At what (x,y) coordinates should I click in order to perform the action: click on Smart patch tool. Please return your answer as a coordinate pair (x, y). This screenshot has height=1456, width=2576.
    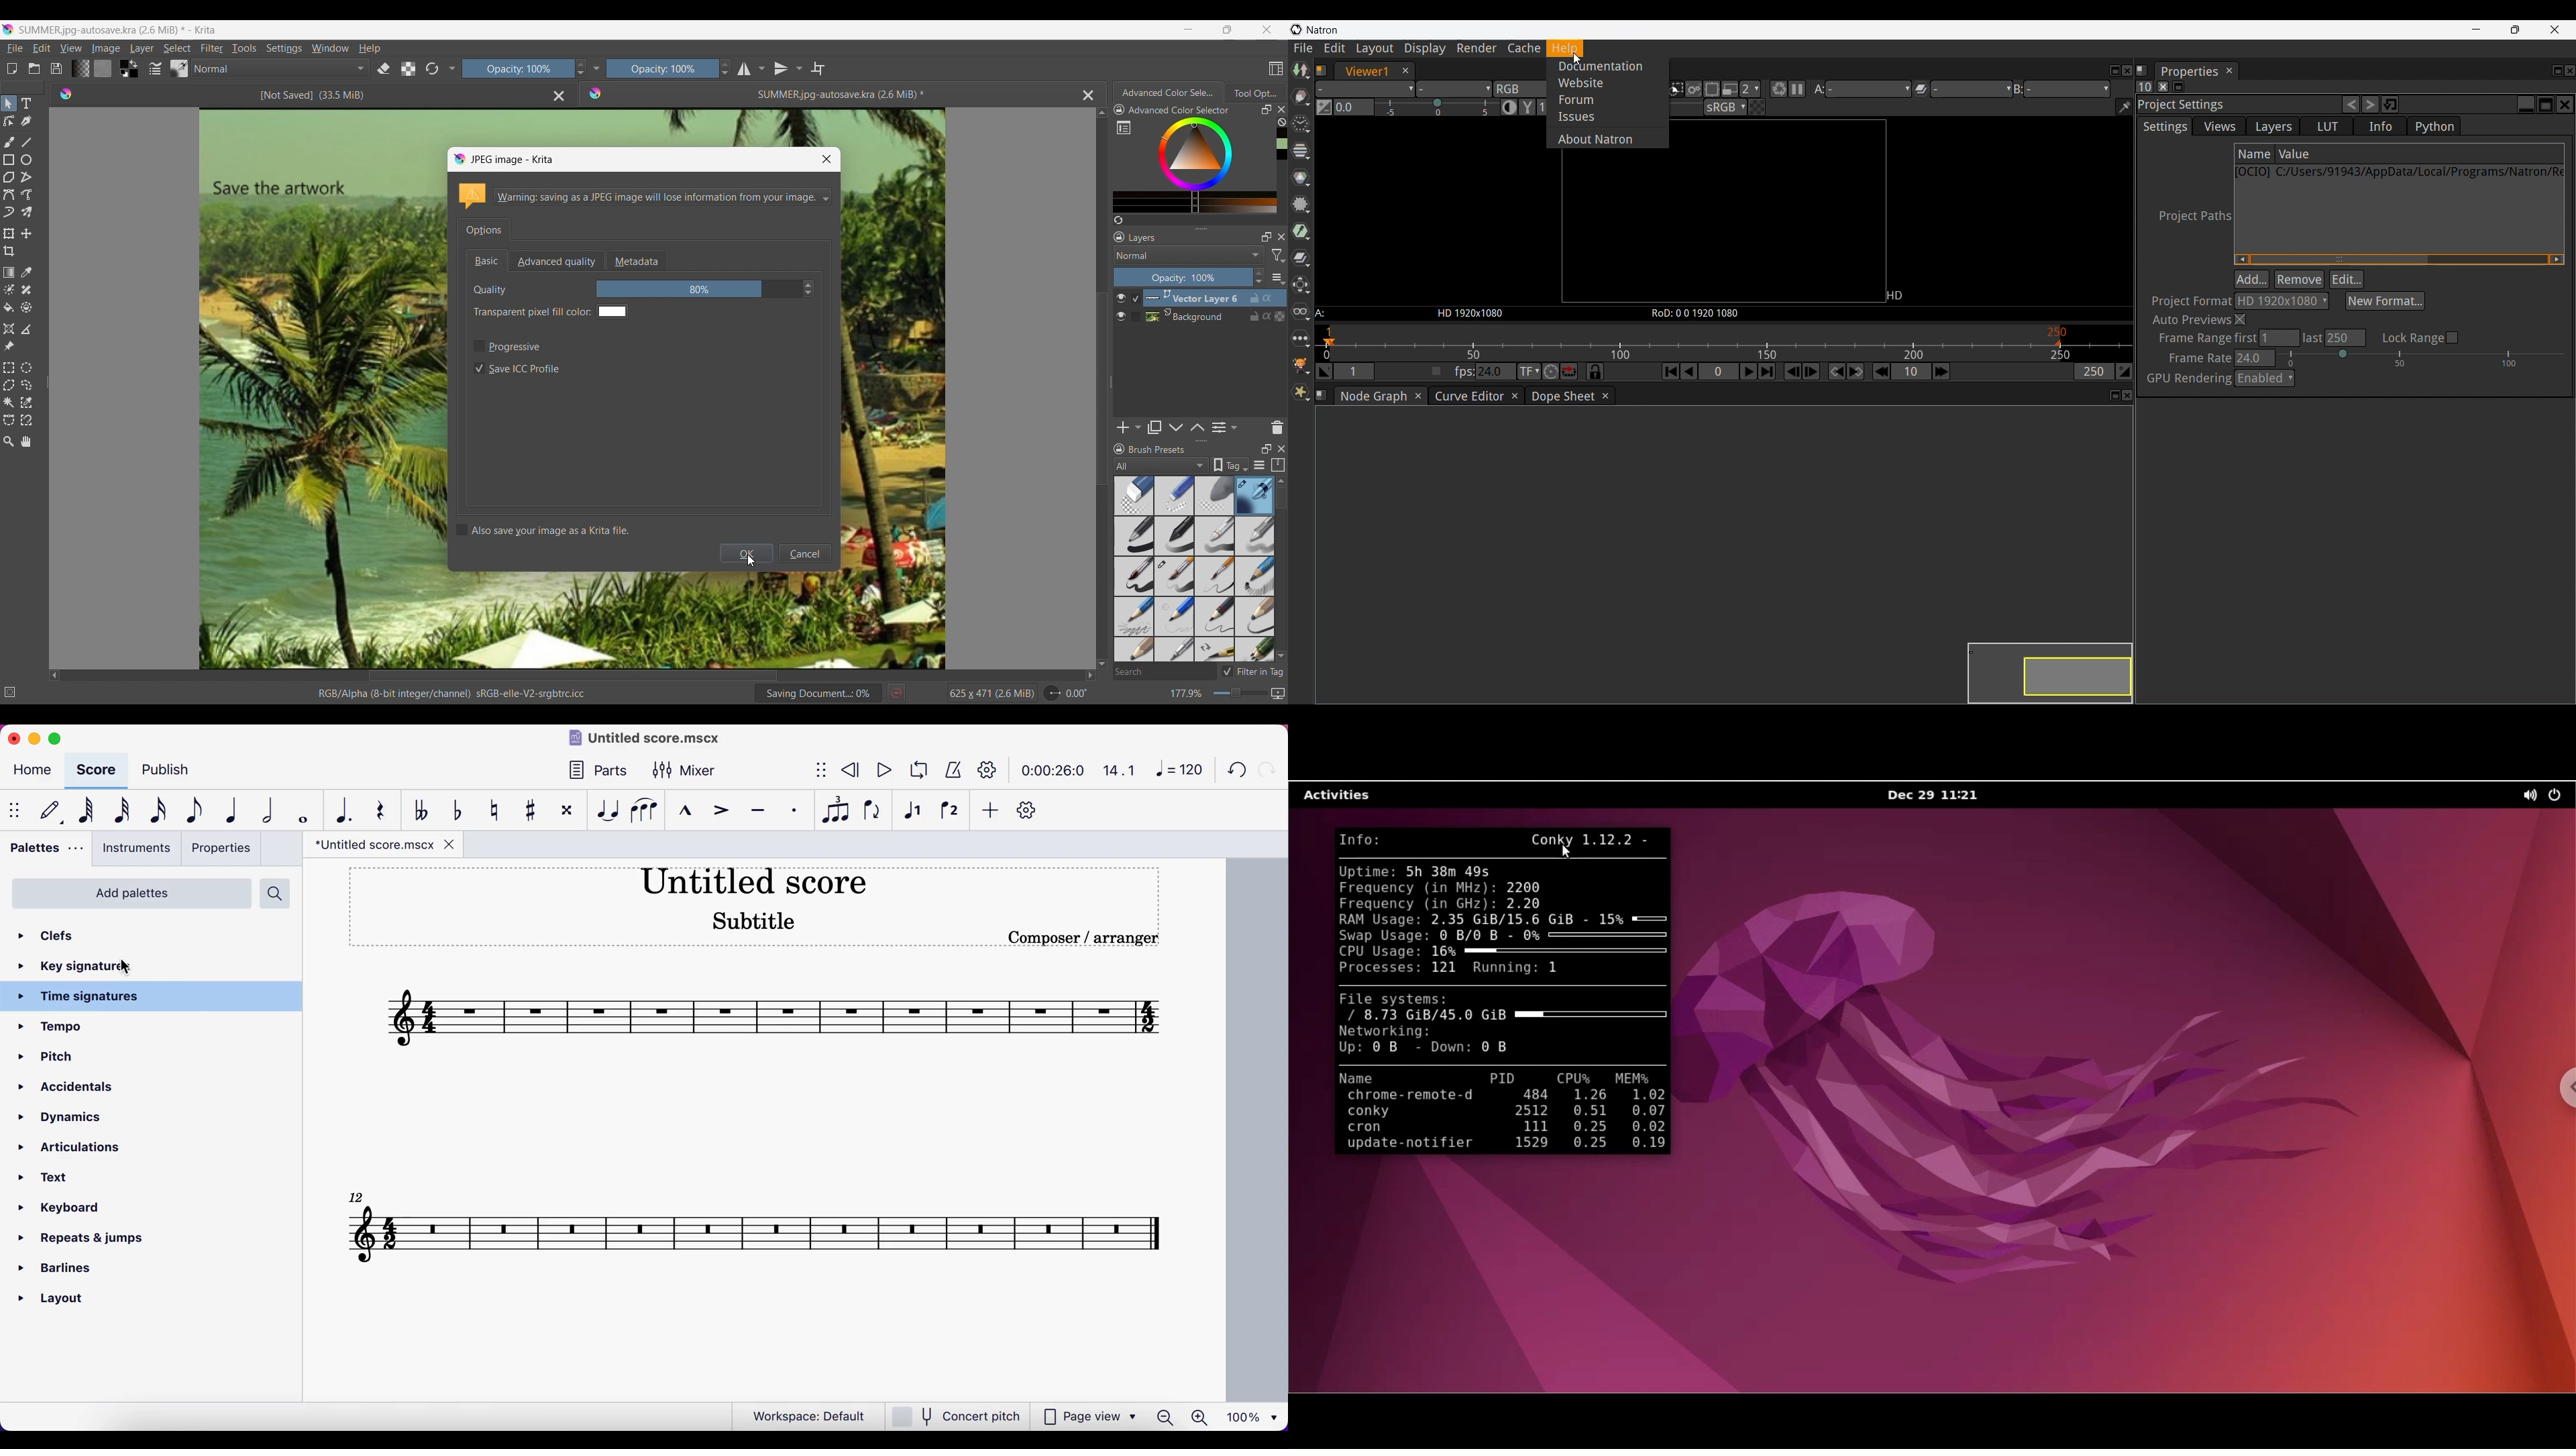
    Looking at the image, I should click on (26, 290).